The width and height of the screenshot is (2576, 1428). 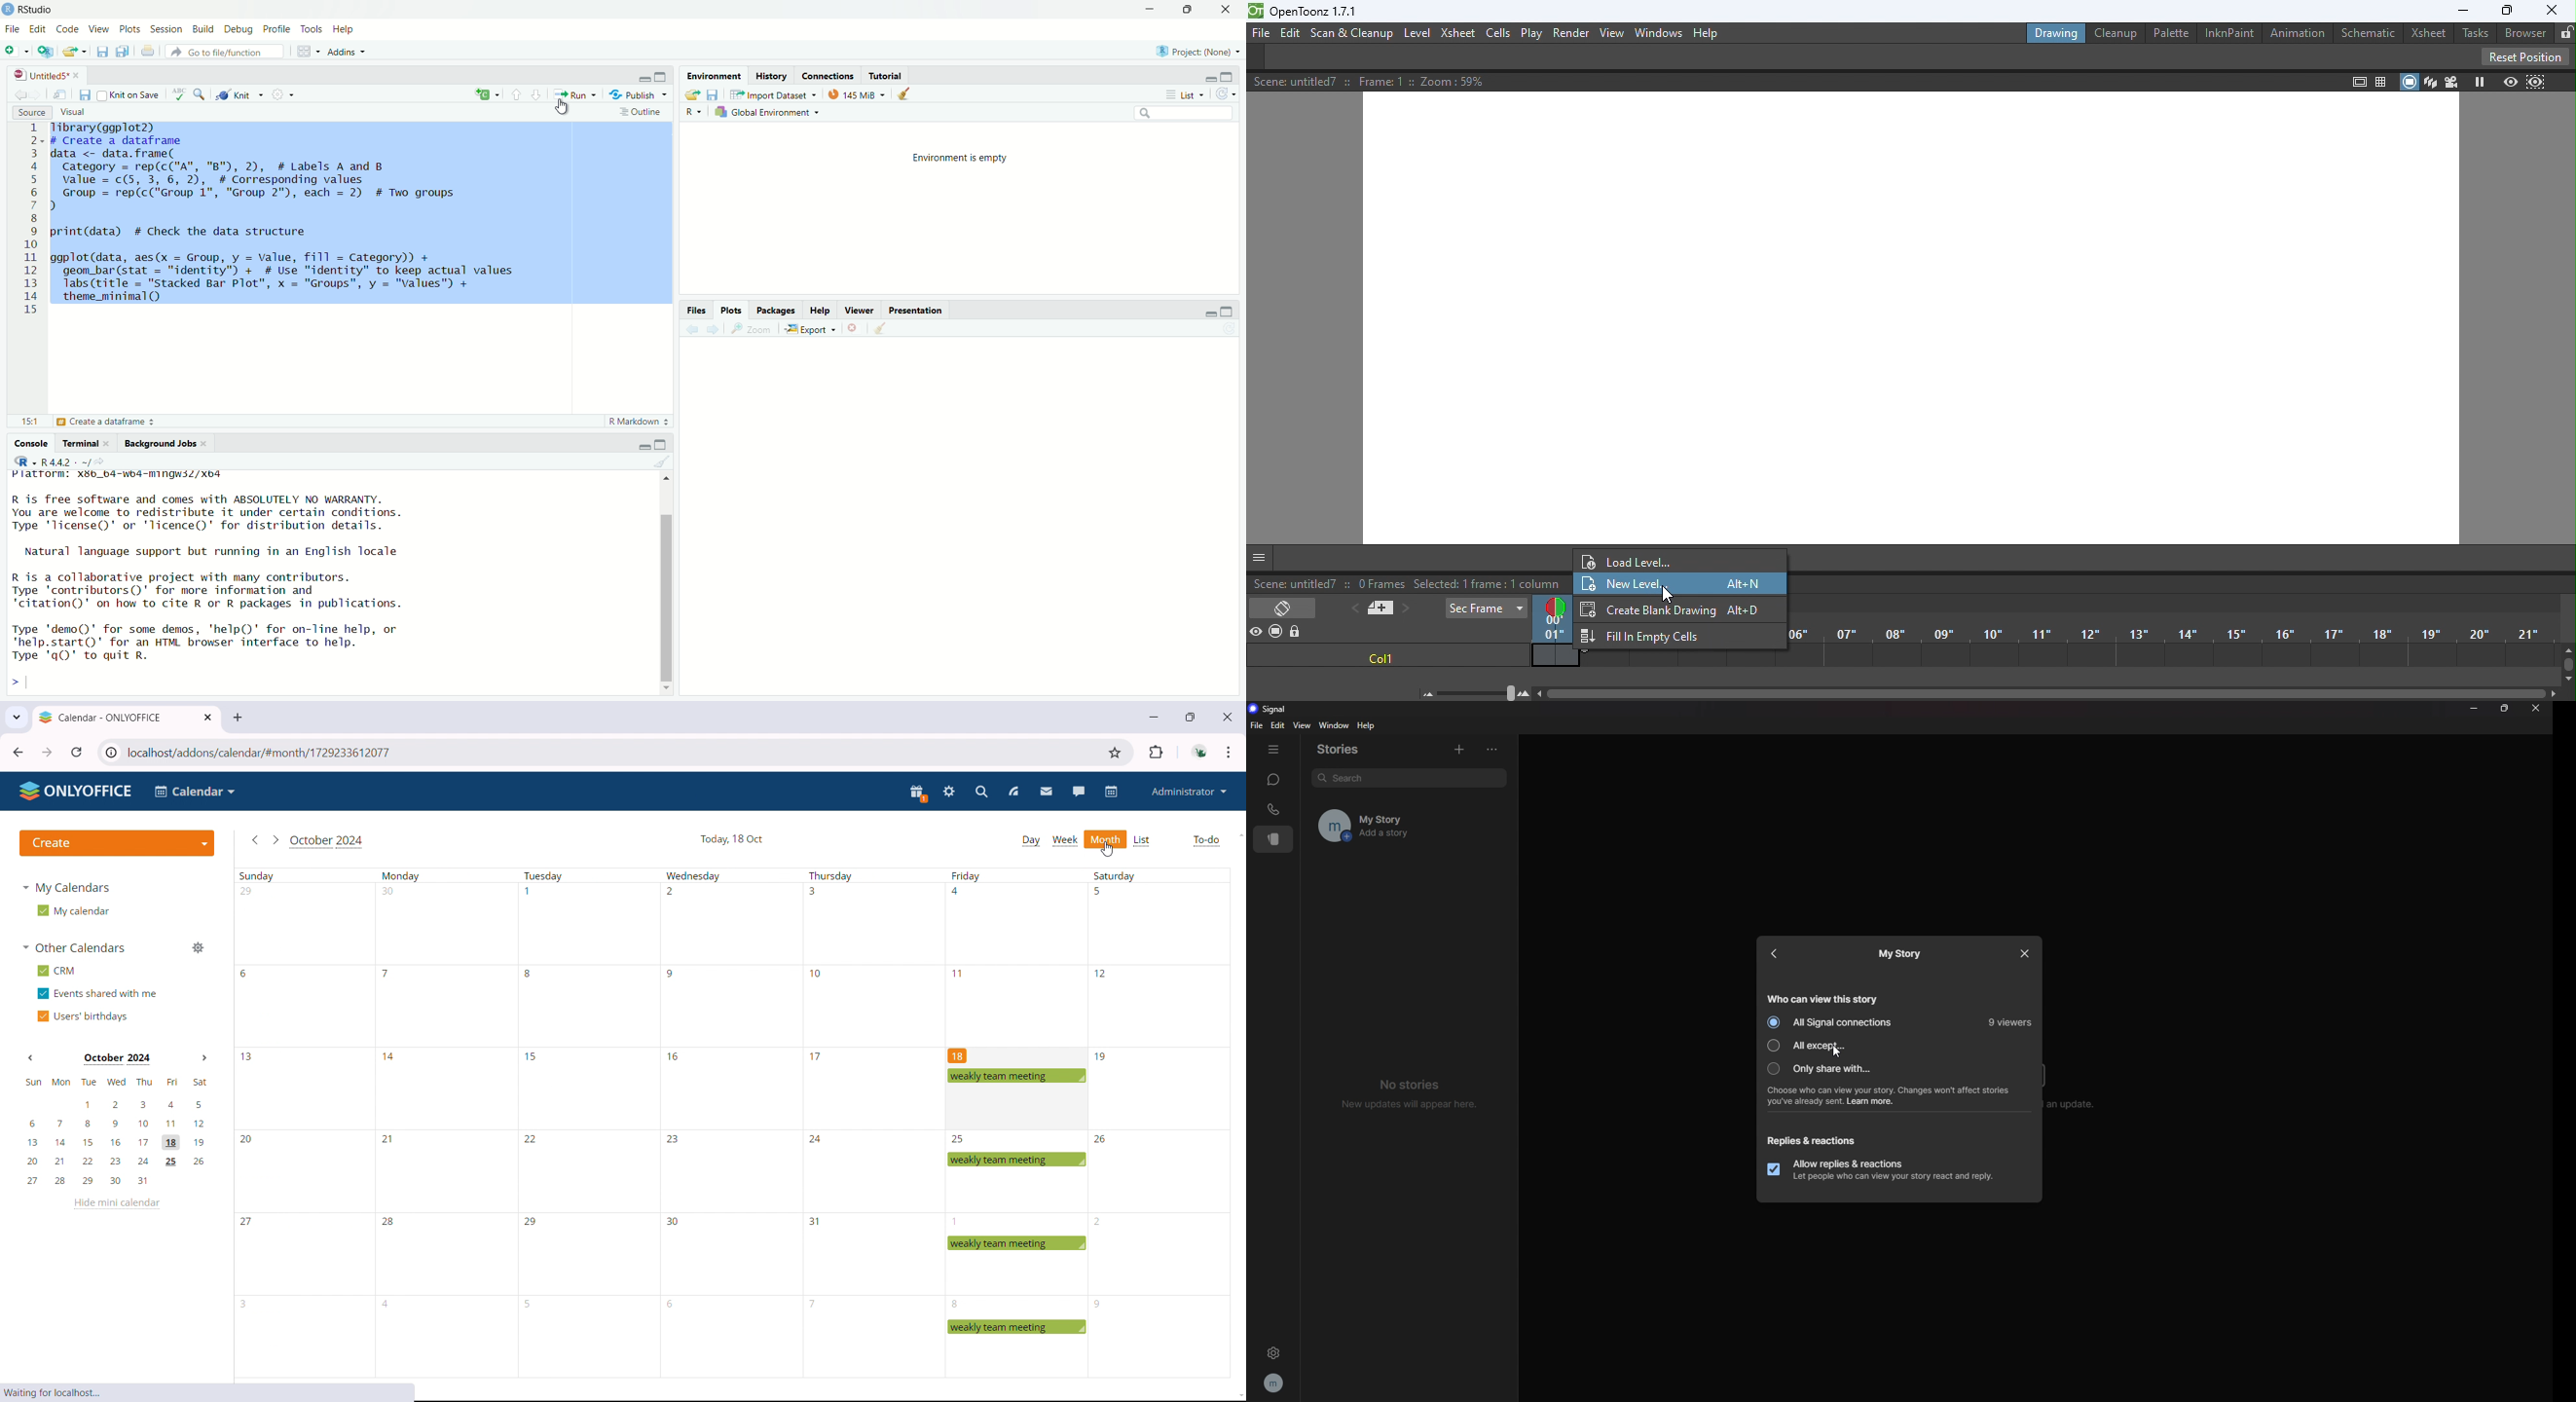 I want to click on Close, so click(x=1228, y=10).